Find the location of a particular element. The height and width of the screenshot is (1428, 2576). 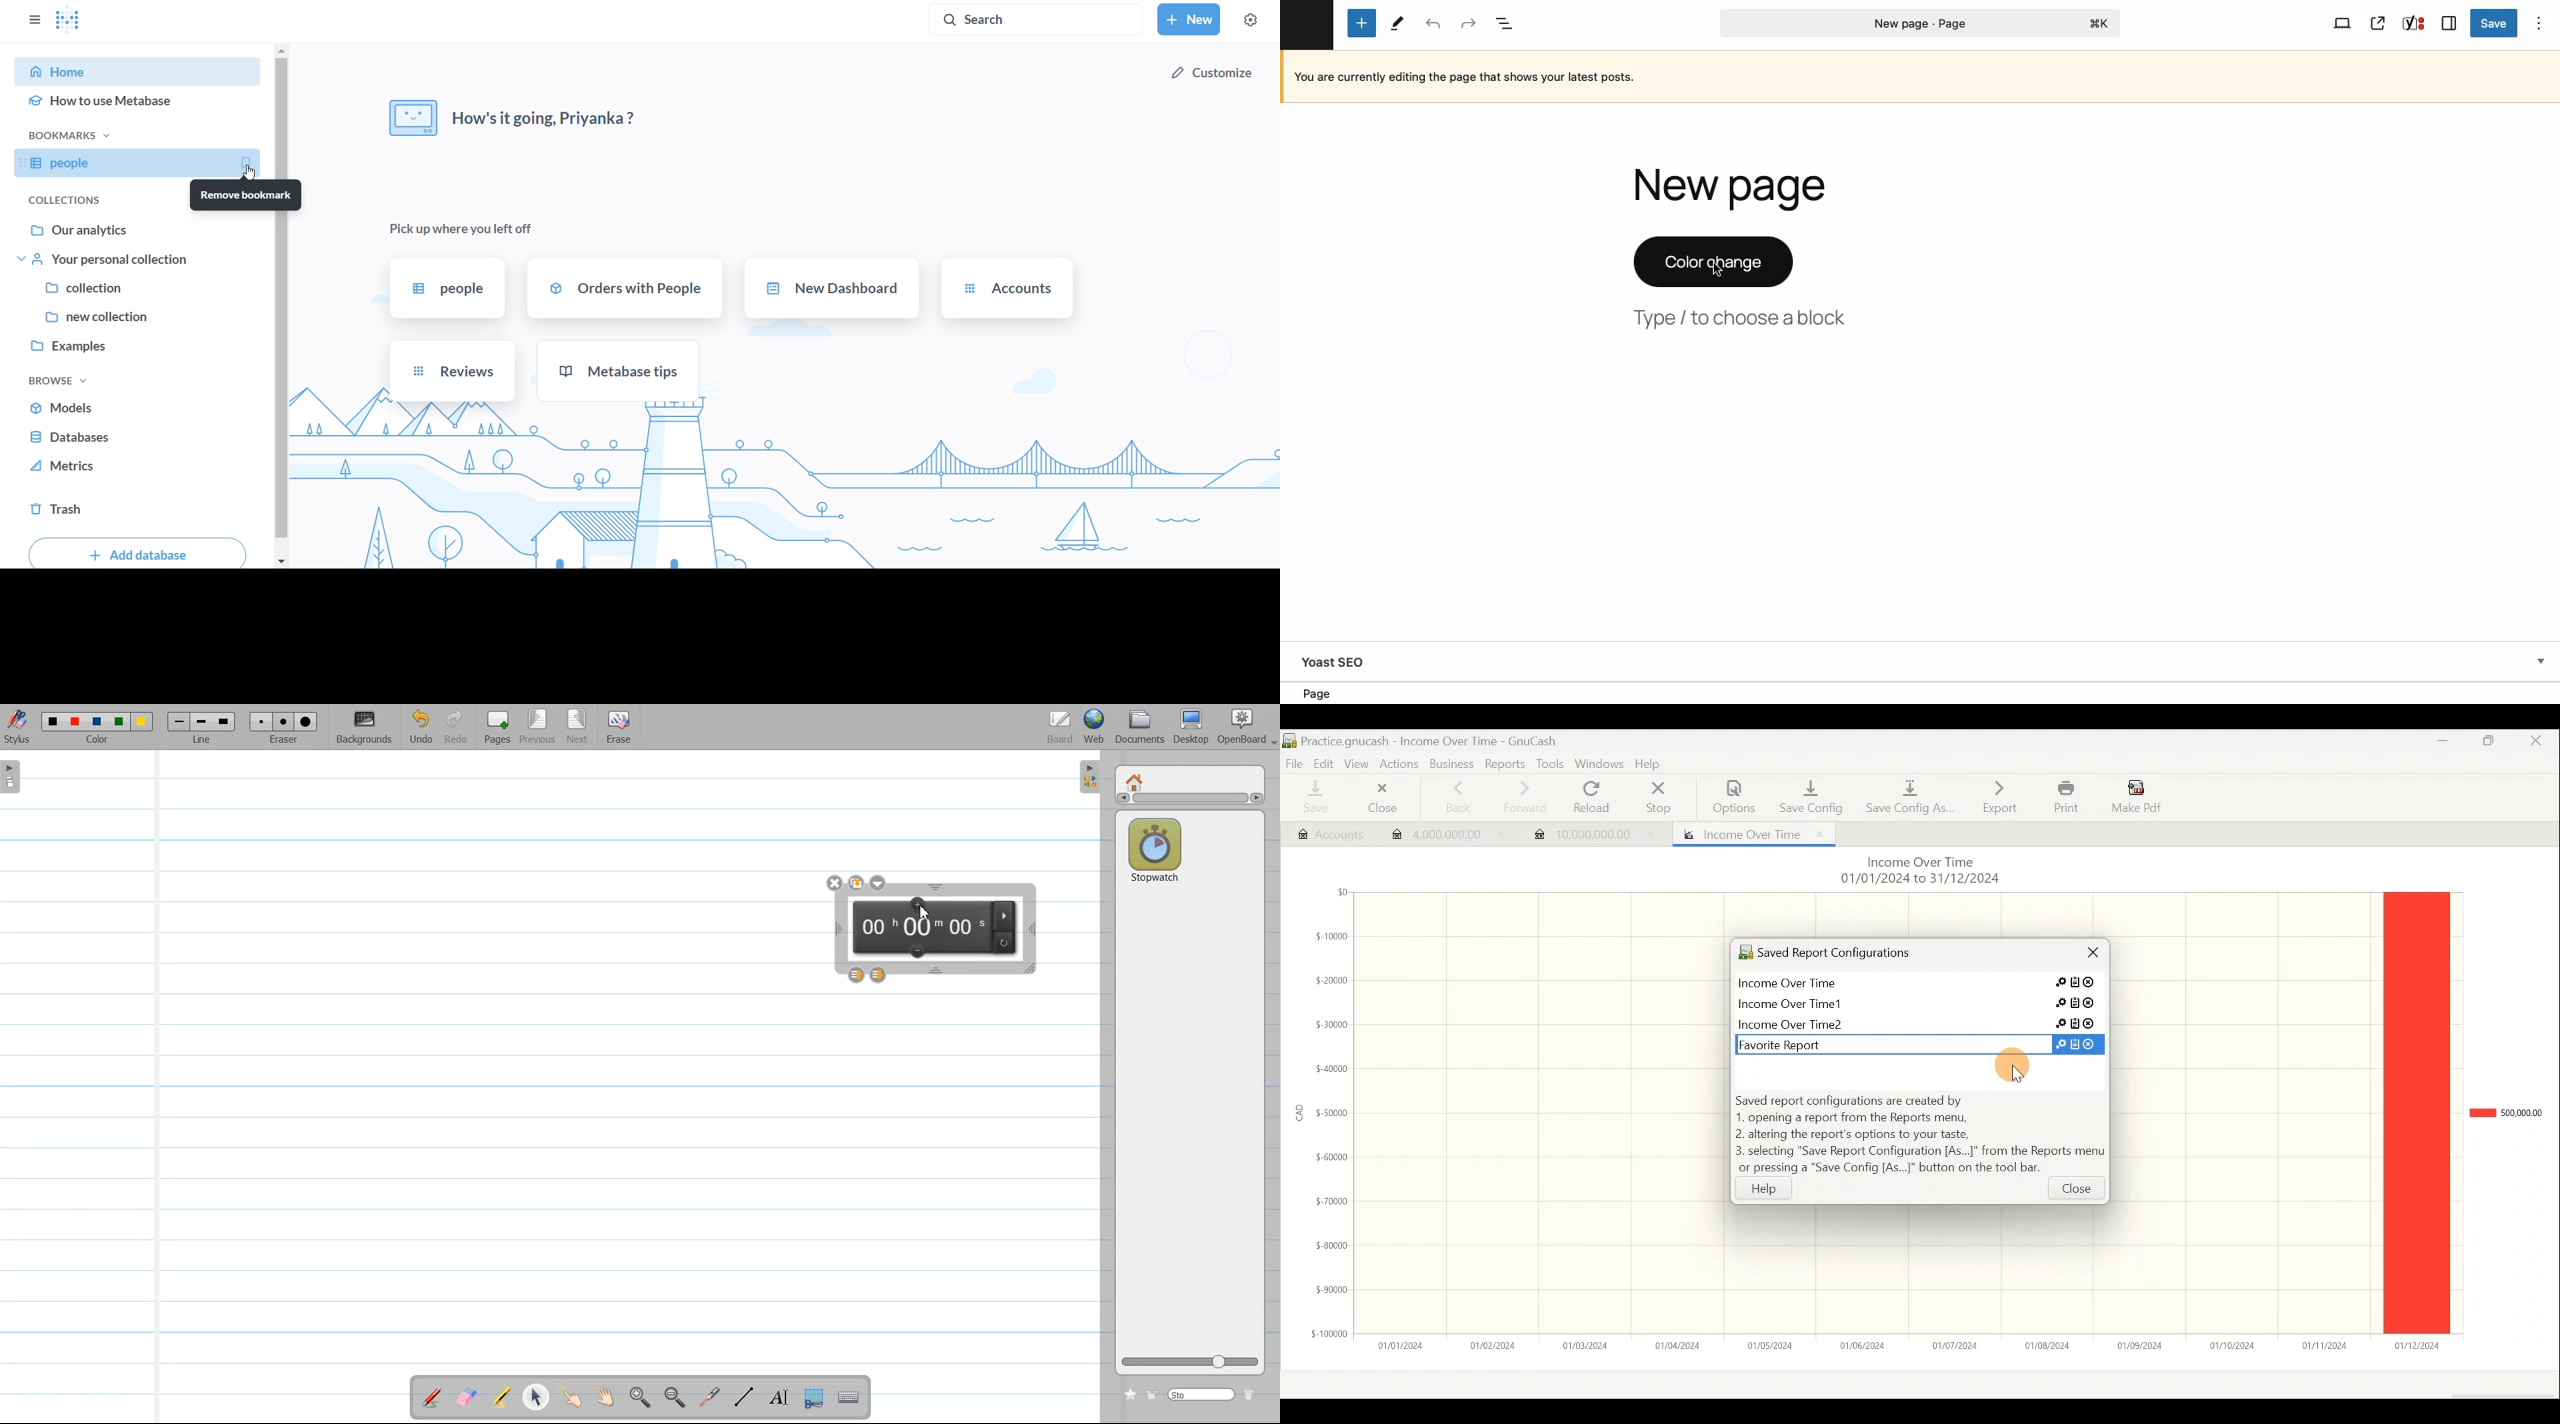

Save config as is located at coordinates (1910, 794).